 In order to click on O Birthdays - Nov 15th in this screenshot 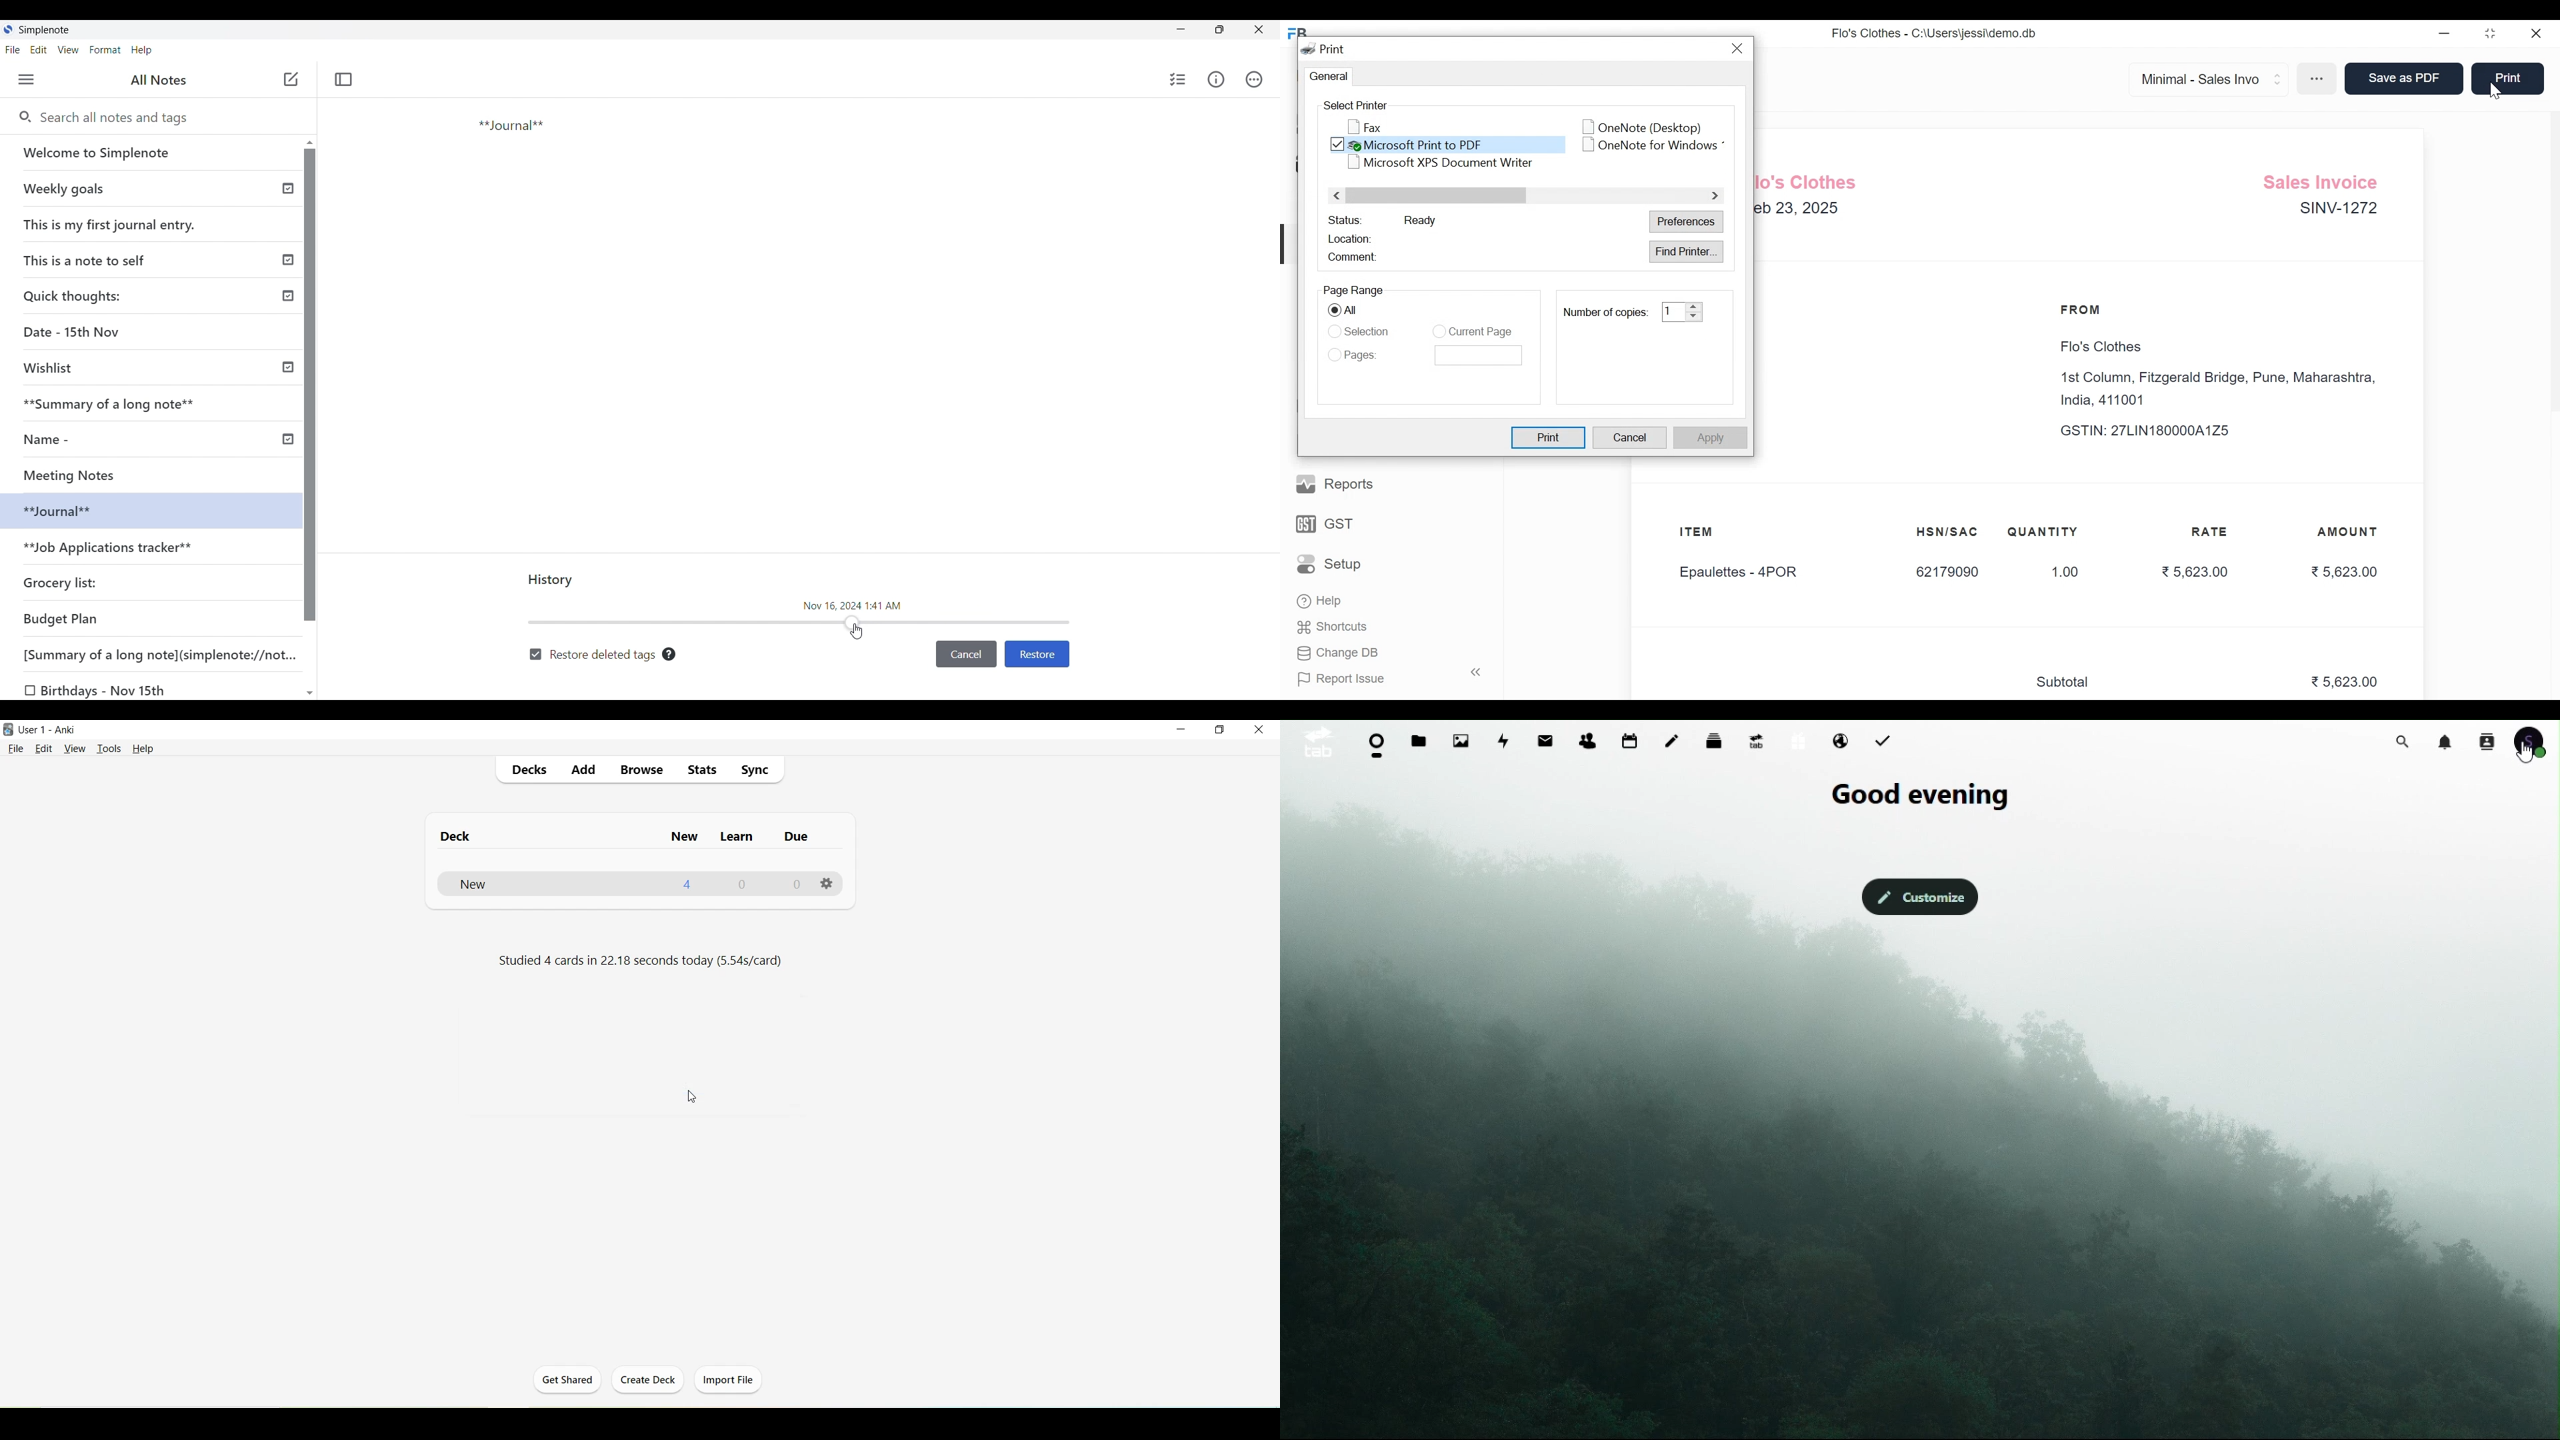, I will do `click(98, 691)`.